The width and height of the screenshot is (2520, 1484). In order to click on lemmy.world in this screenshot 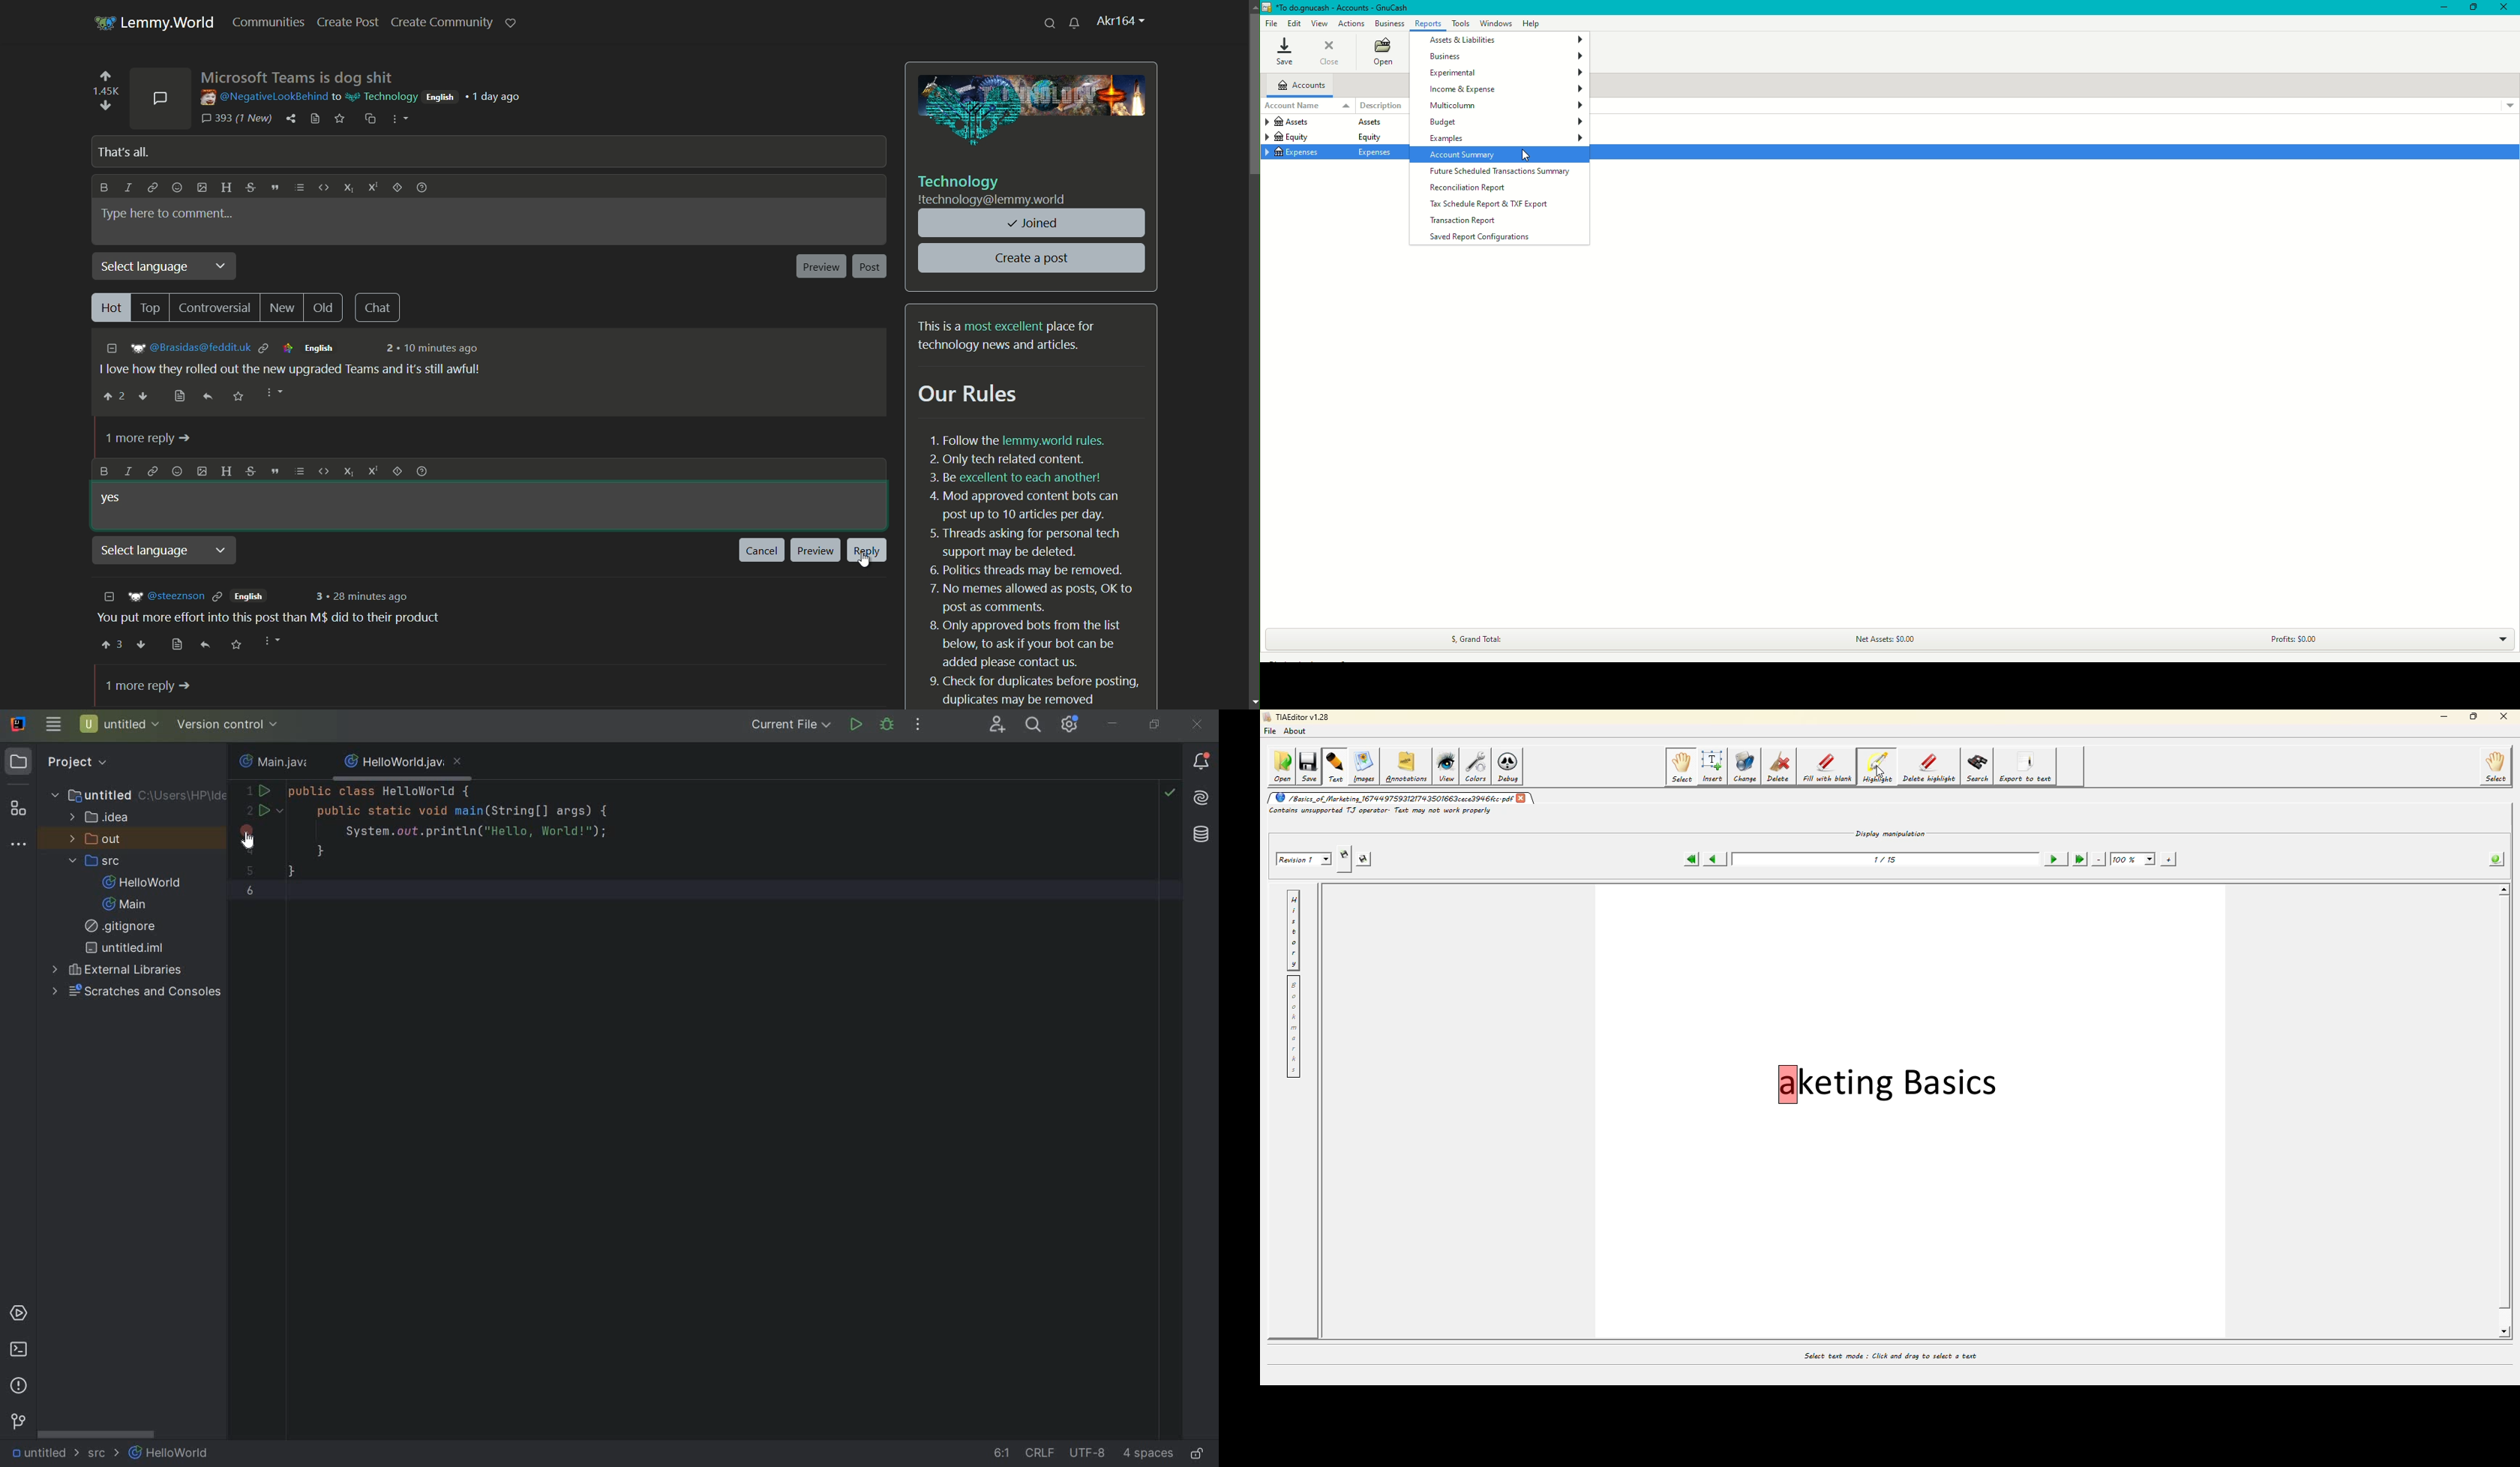, I will do `click(170, 23)`.